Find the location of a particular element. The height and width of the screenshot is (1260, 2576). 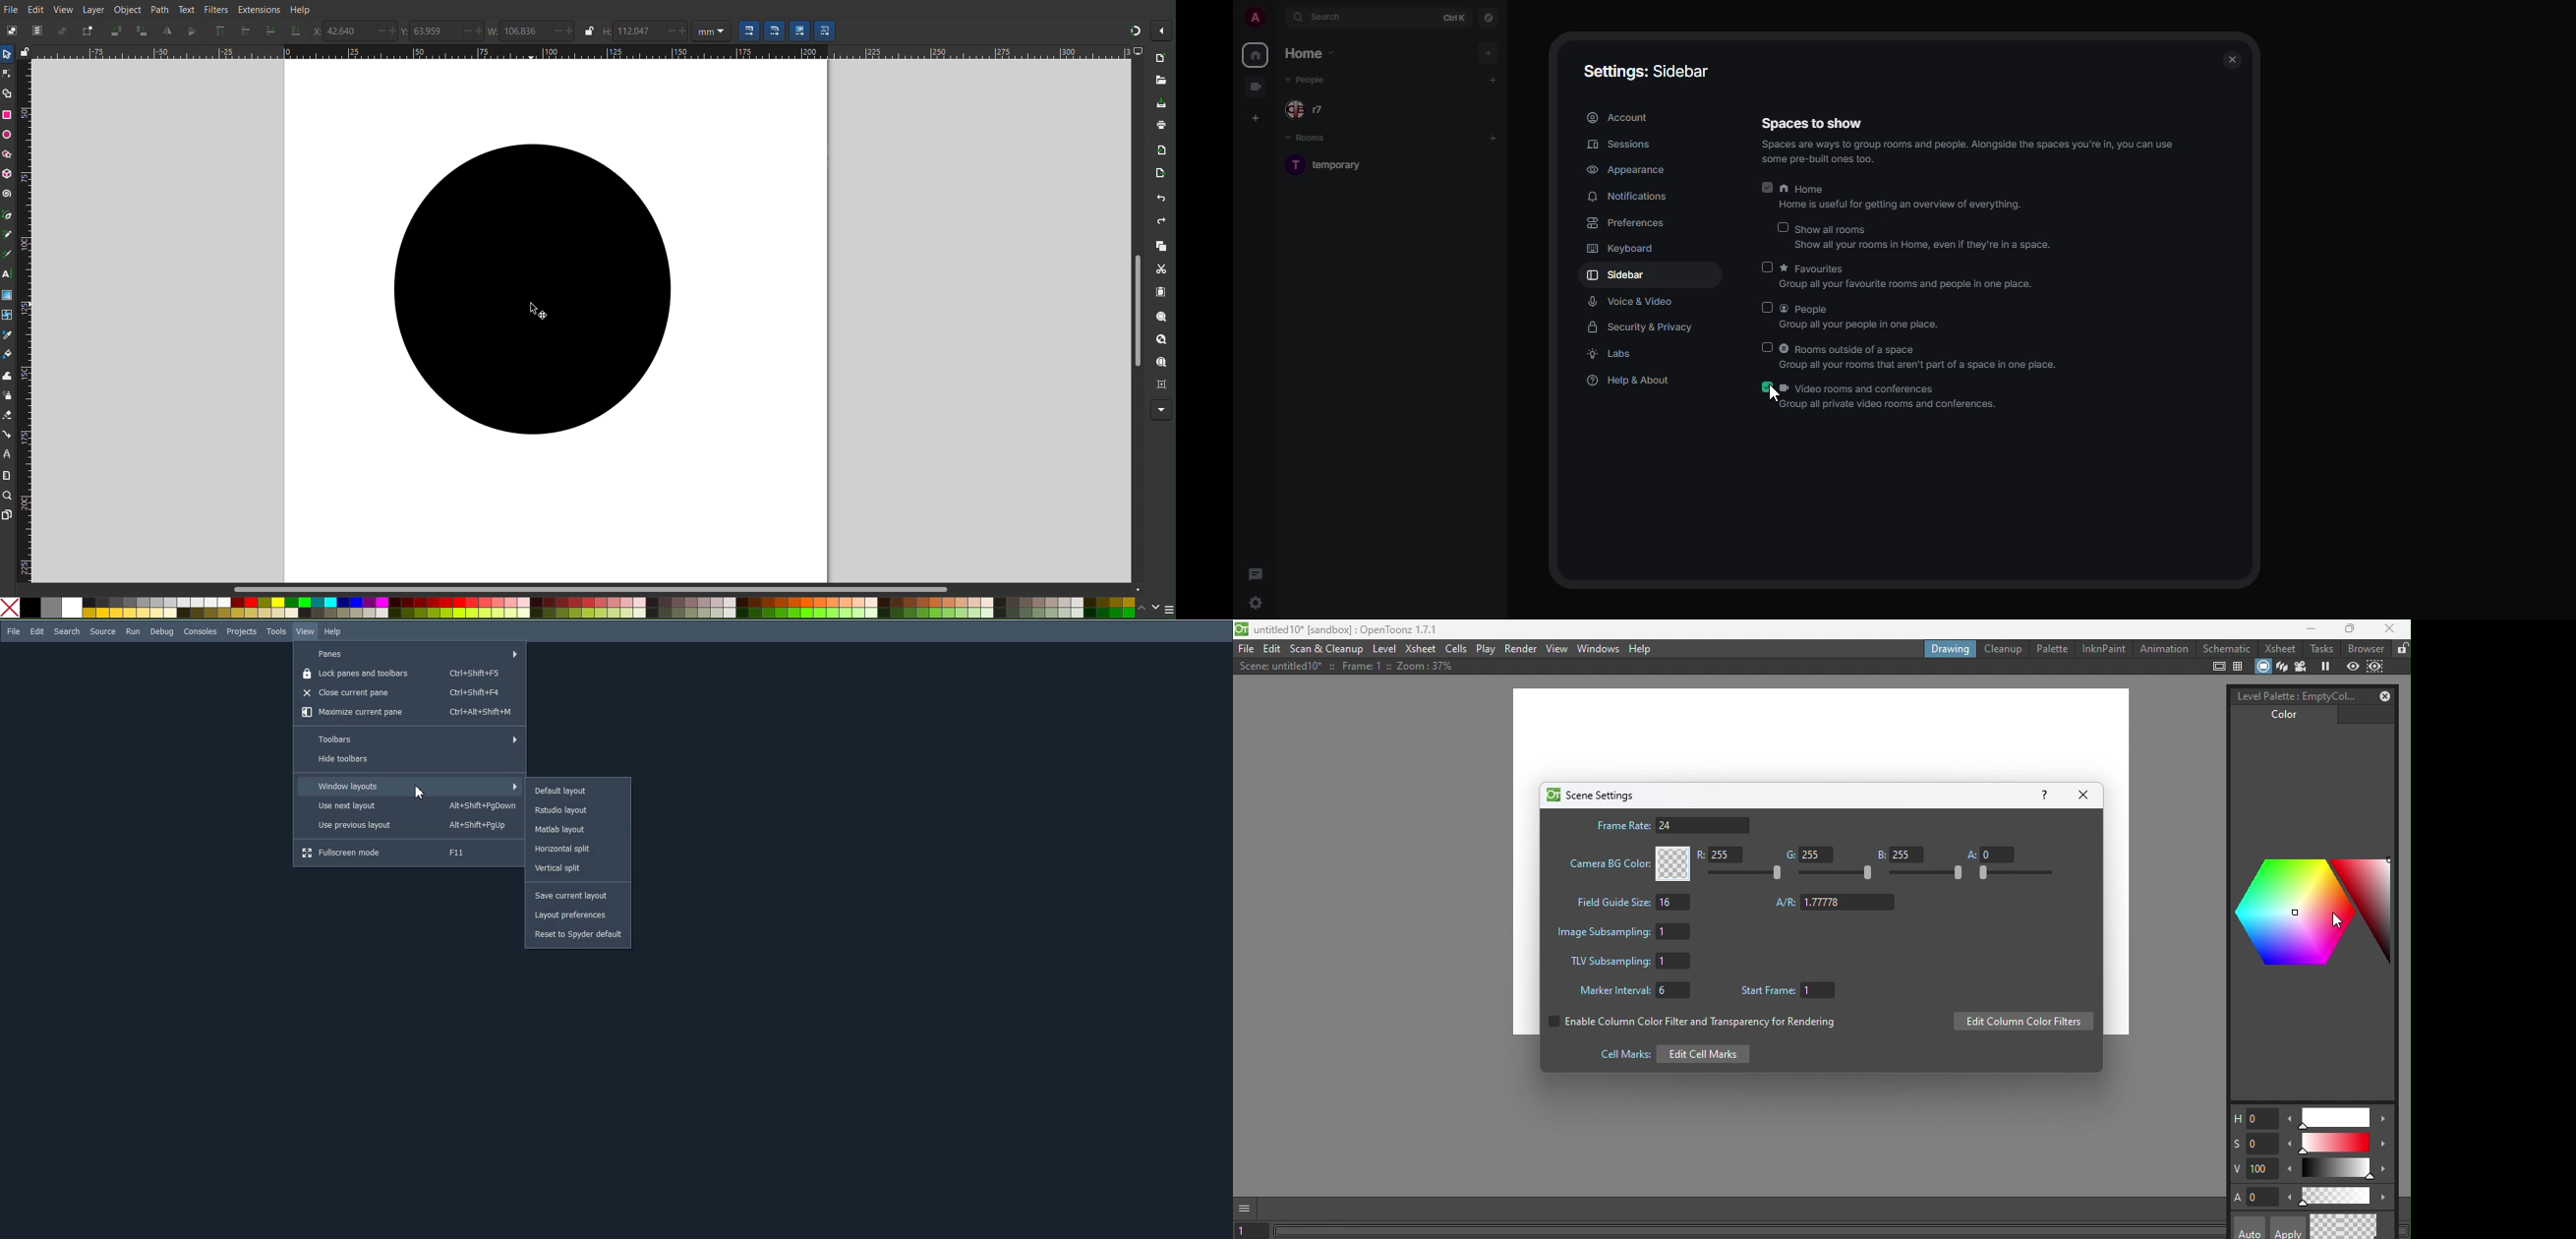

Polygon/Star Tool is located at coordinates (7, 153).